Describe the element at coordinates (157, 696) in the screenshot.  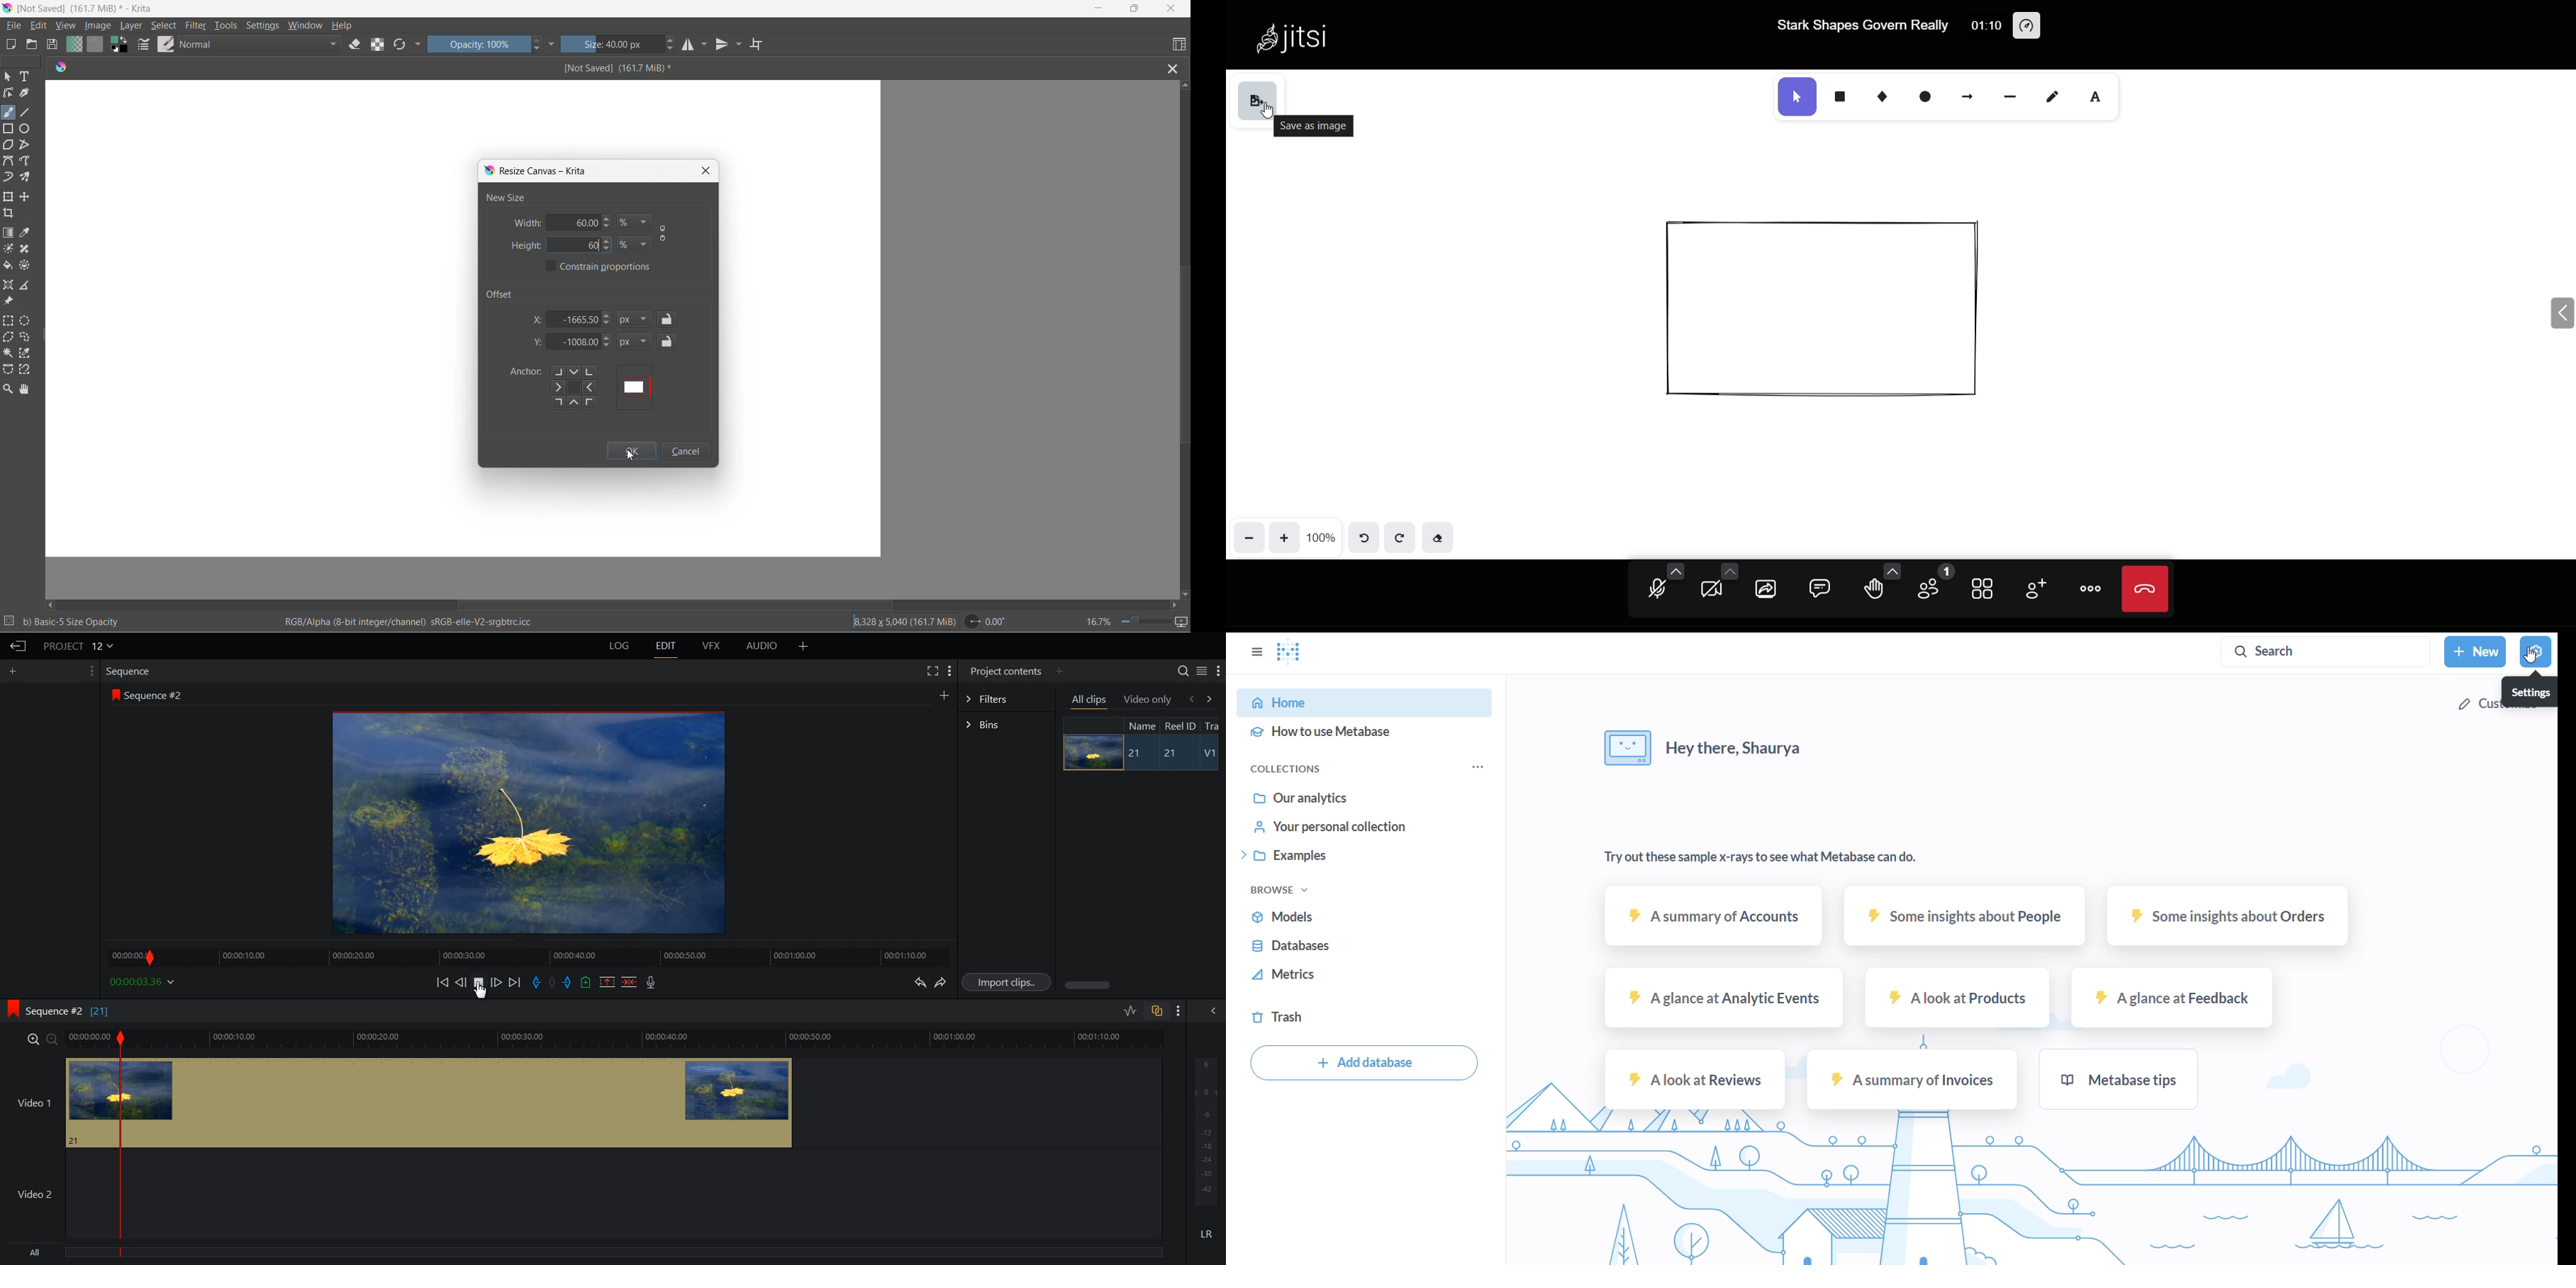
I see `Sequence #2` at that location.